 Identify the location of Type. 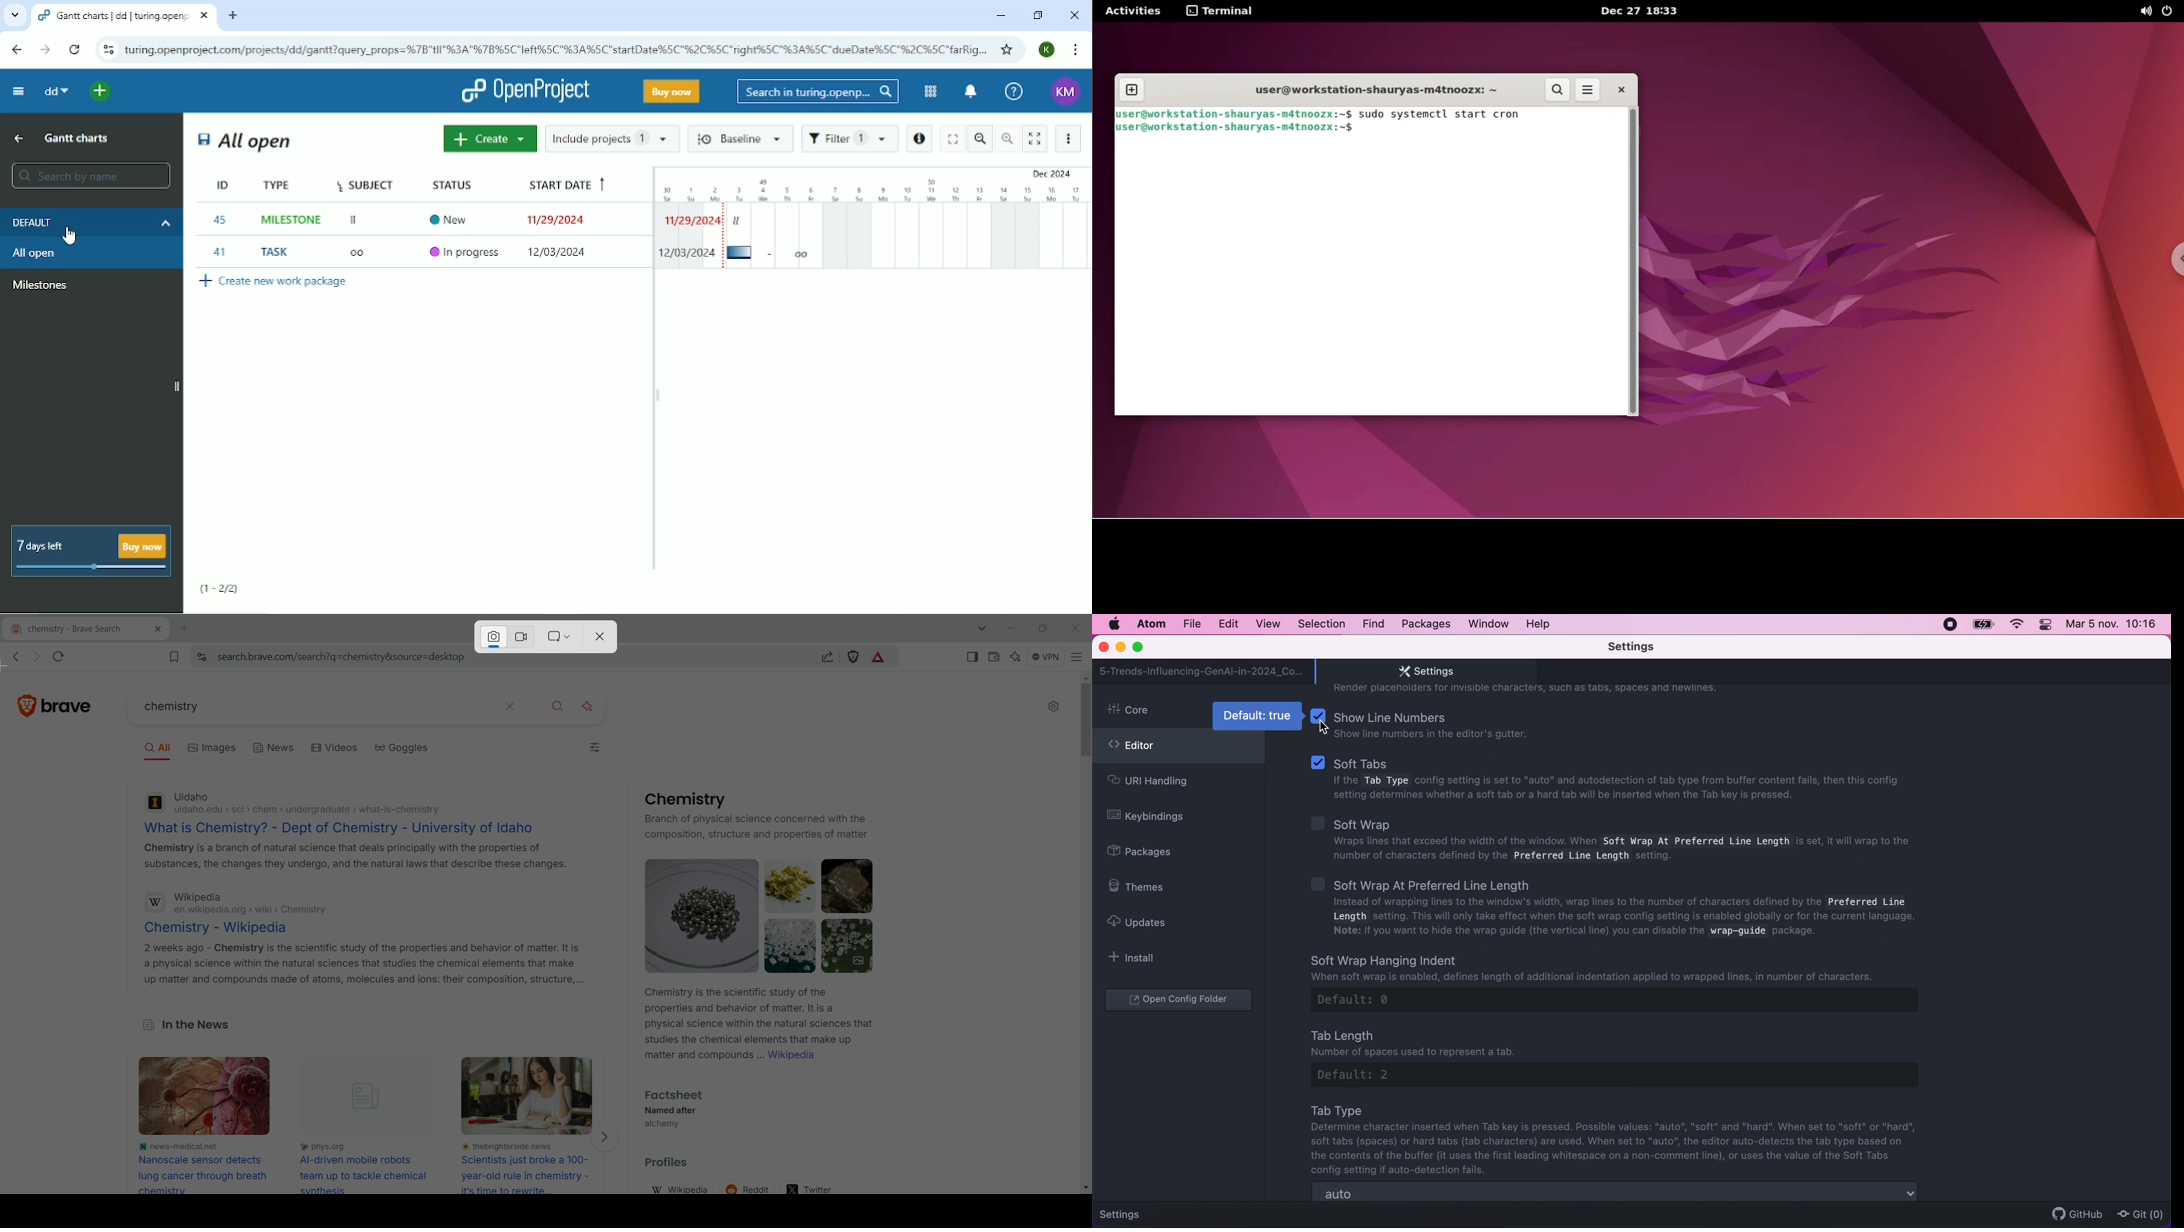
(289, 219).